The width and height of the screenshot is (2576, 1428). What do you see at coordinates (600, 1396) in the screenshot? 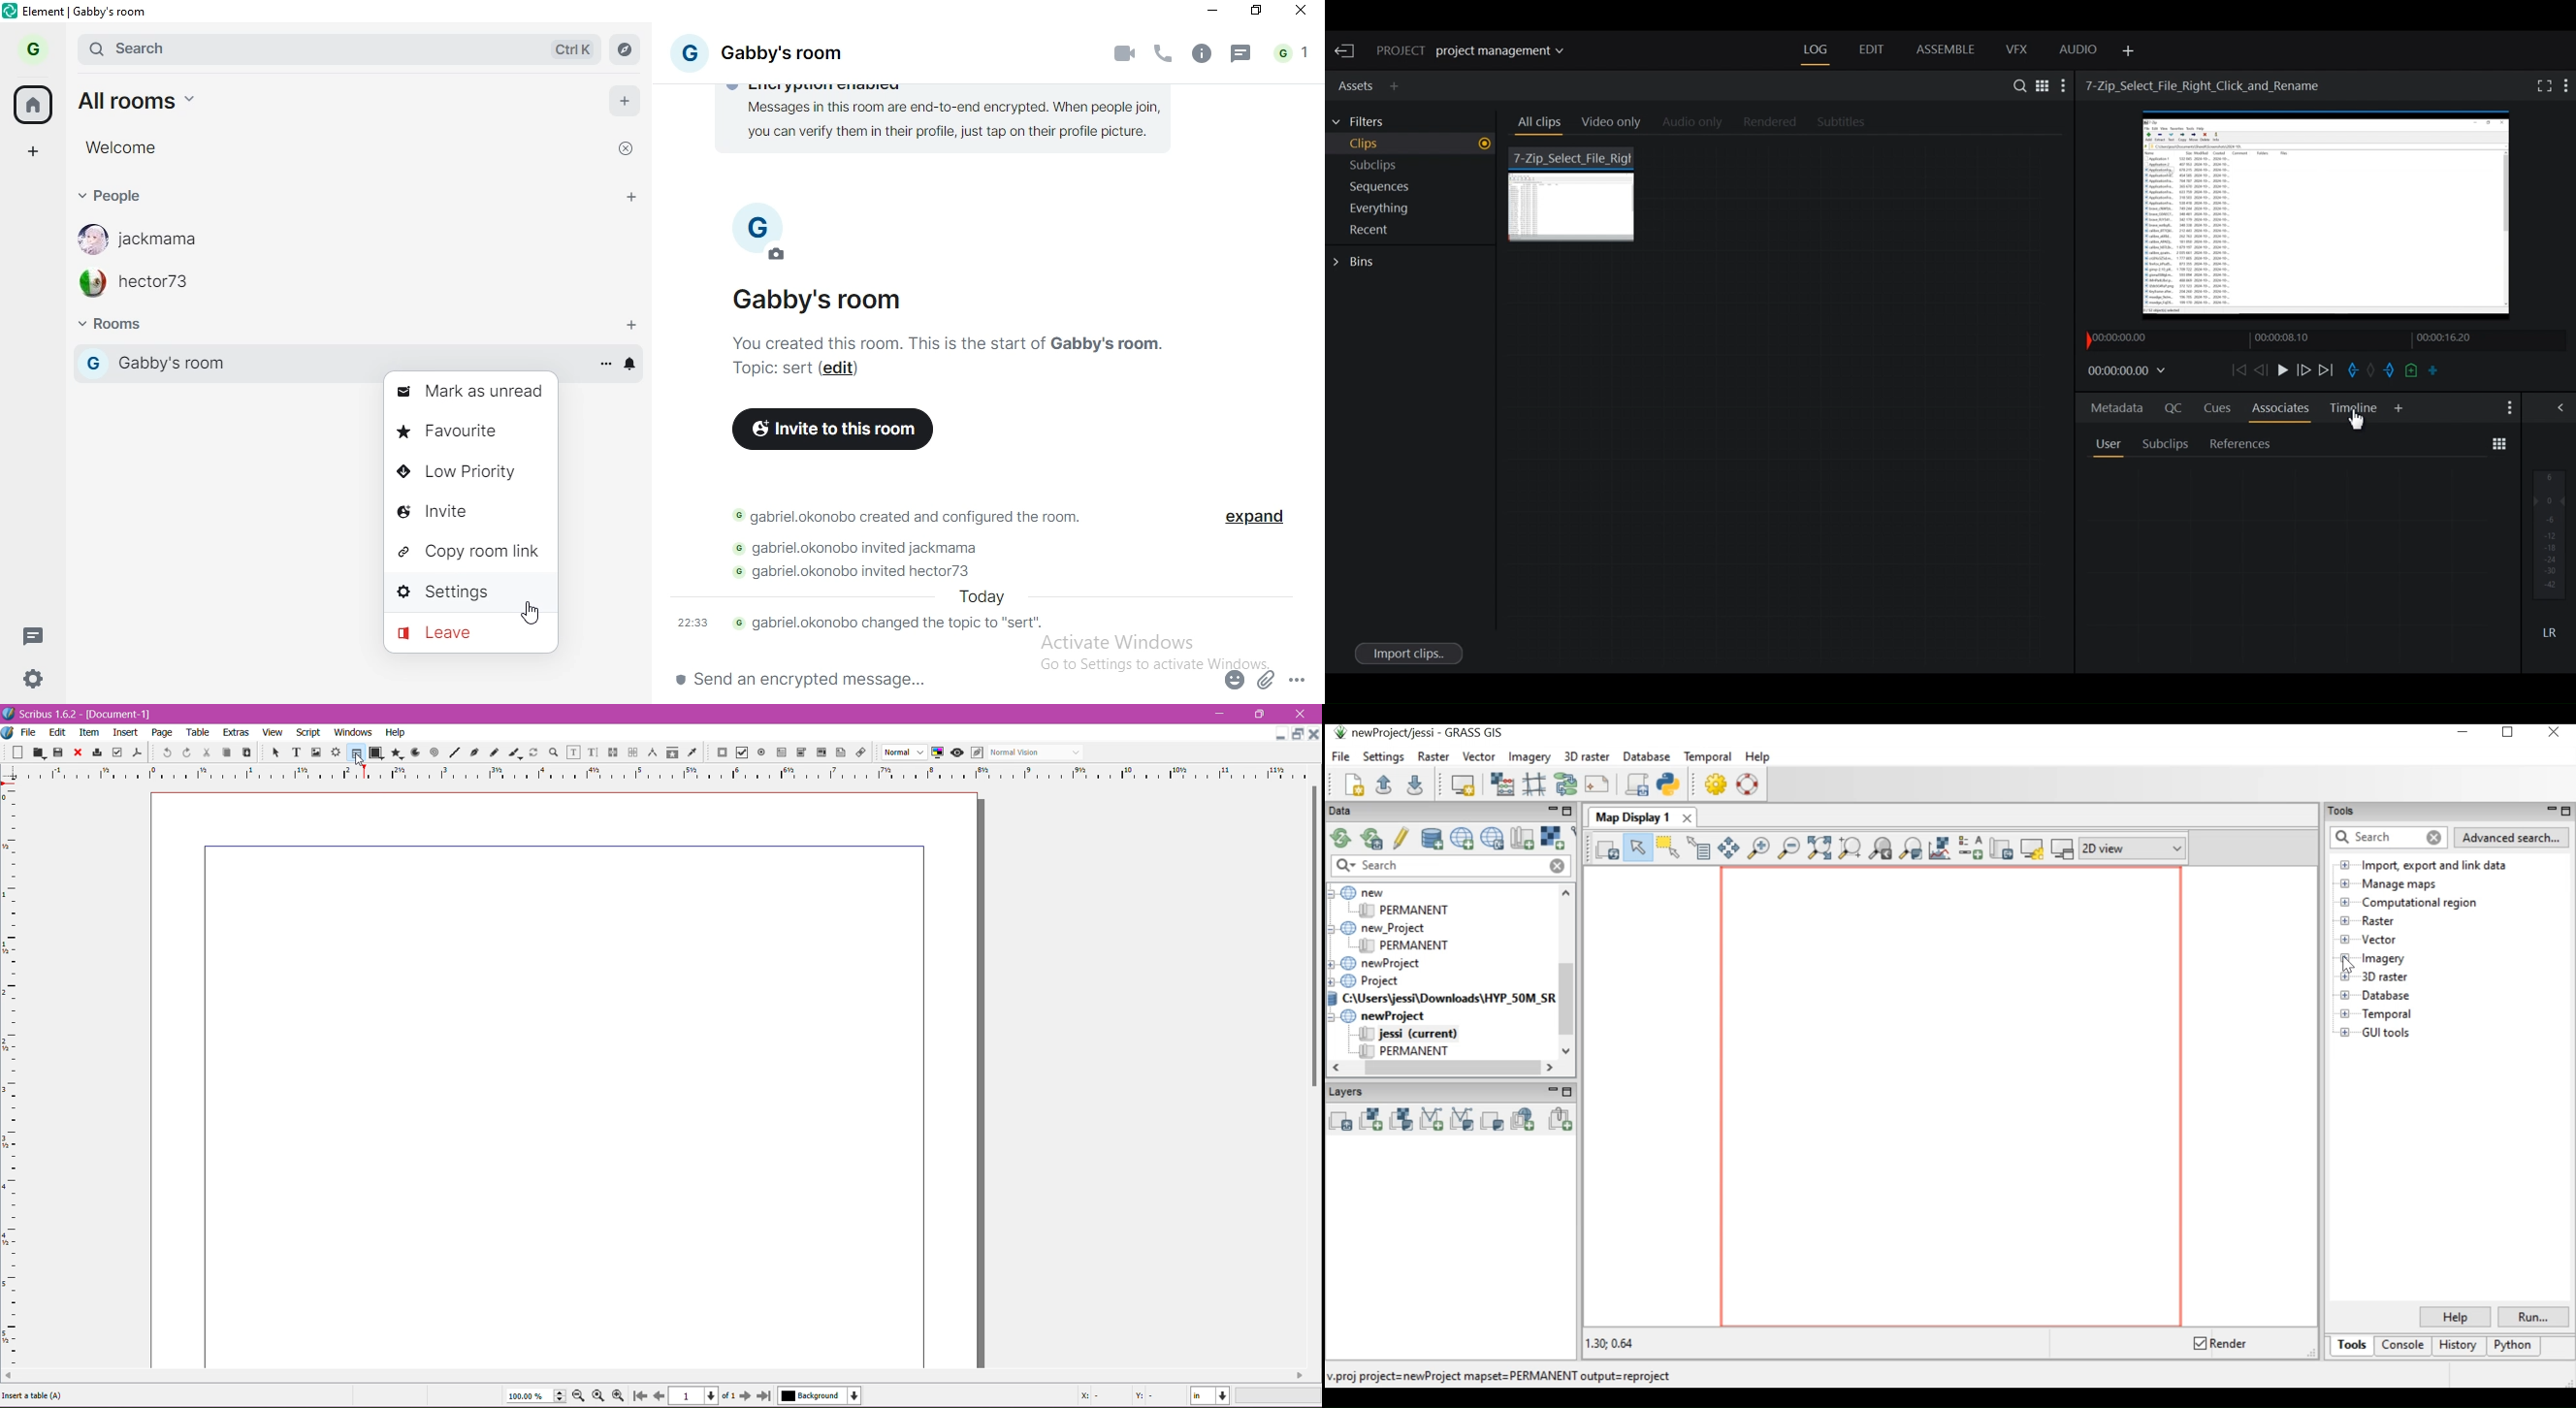
I see `Zoom to 100%` at bounding box center [600, 1396].